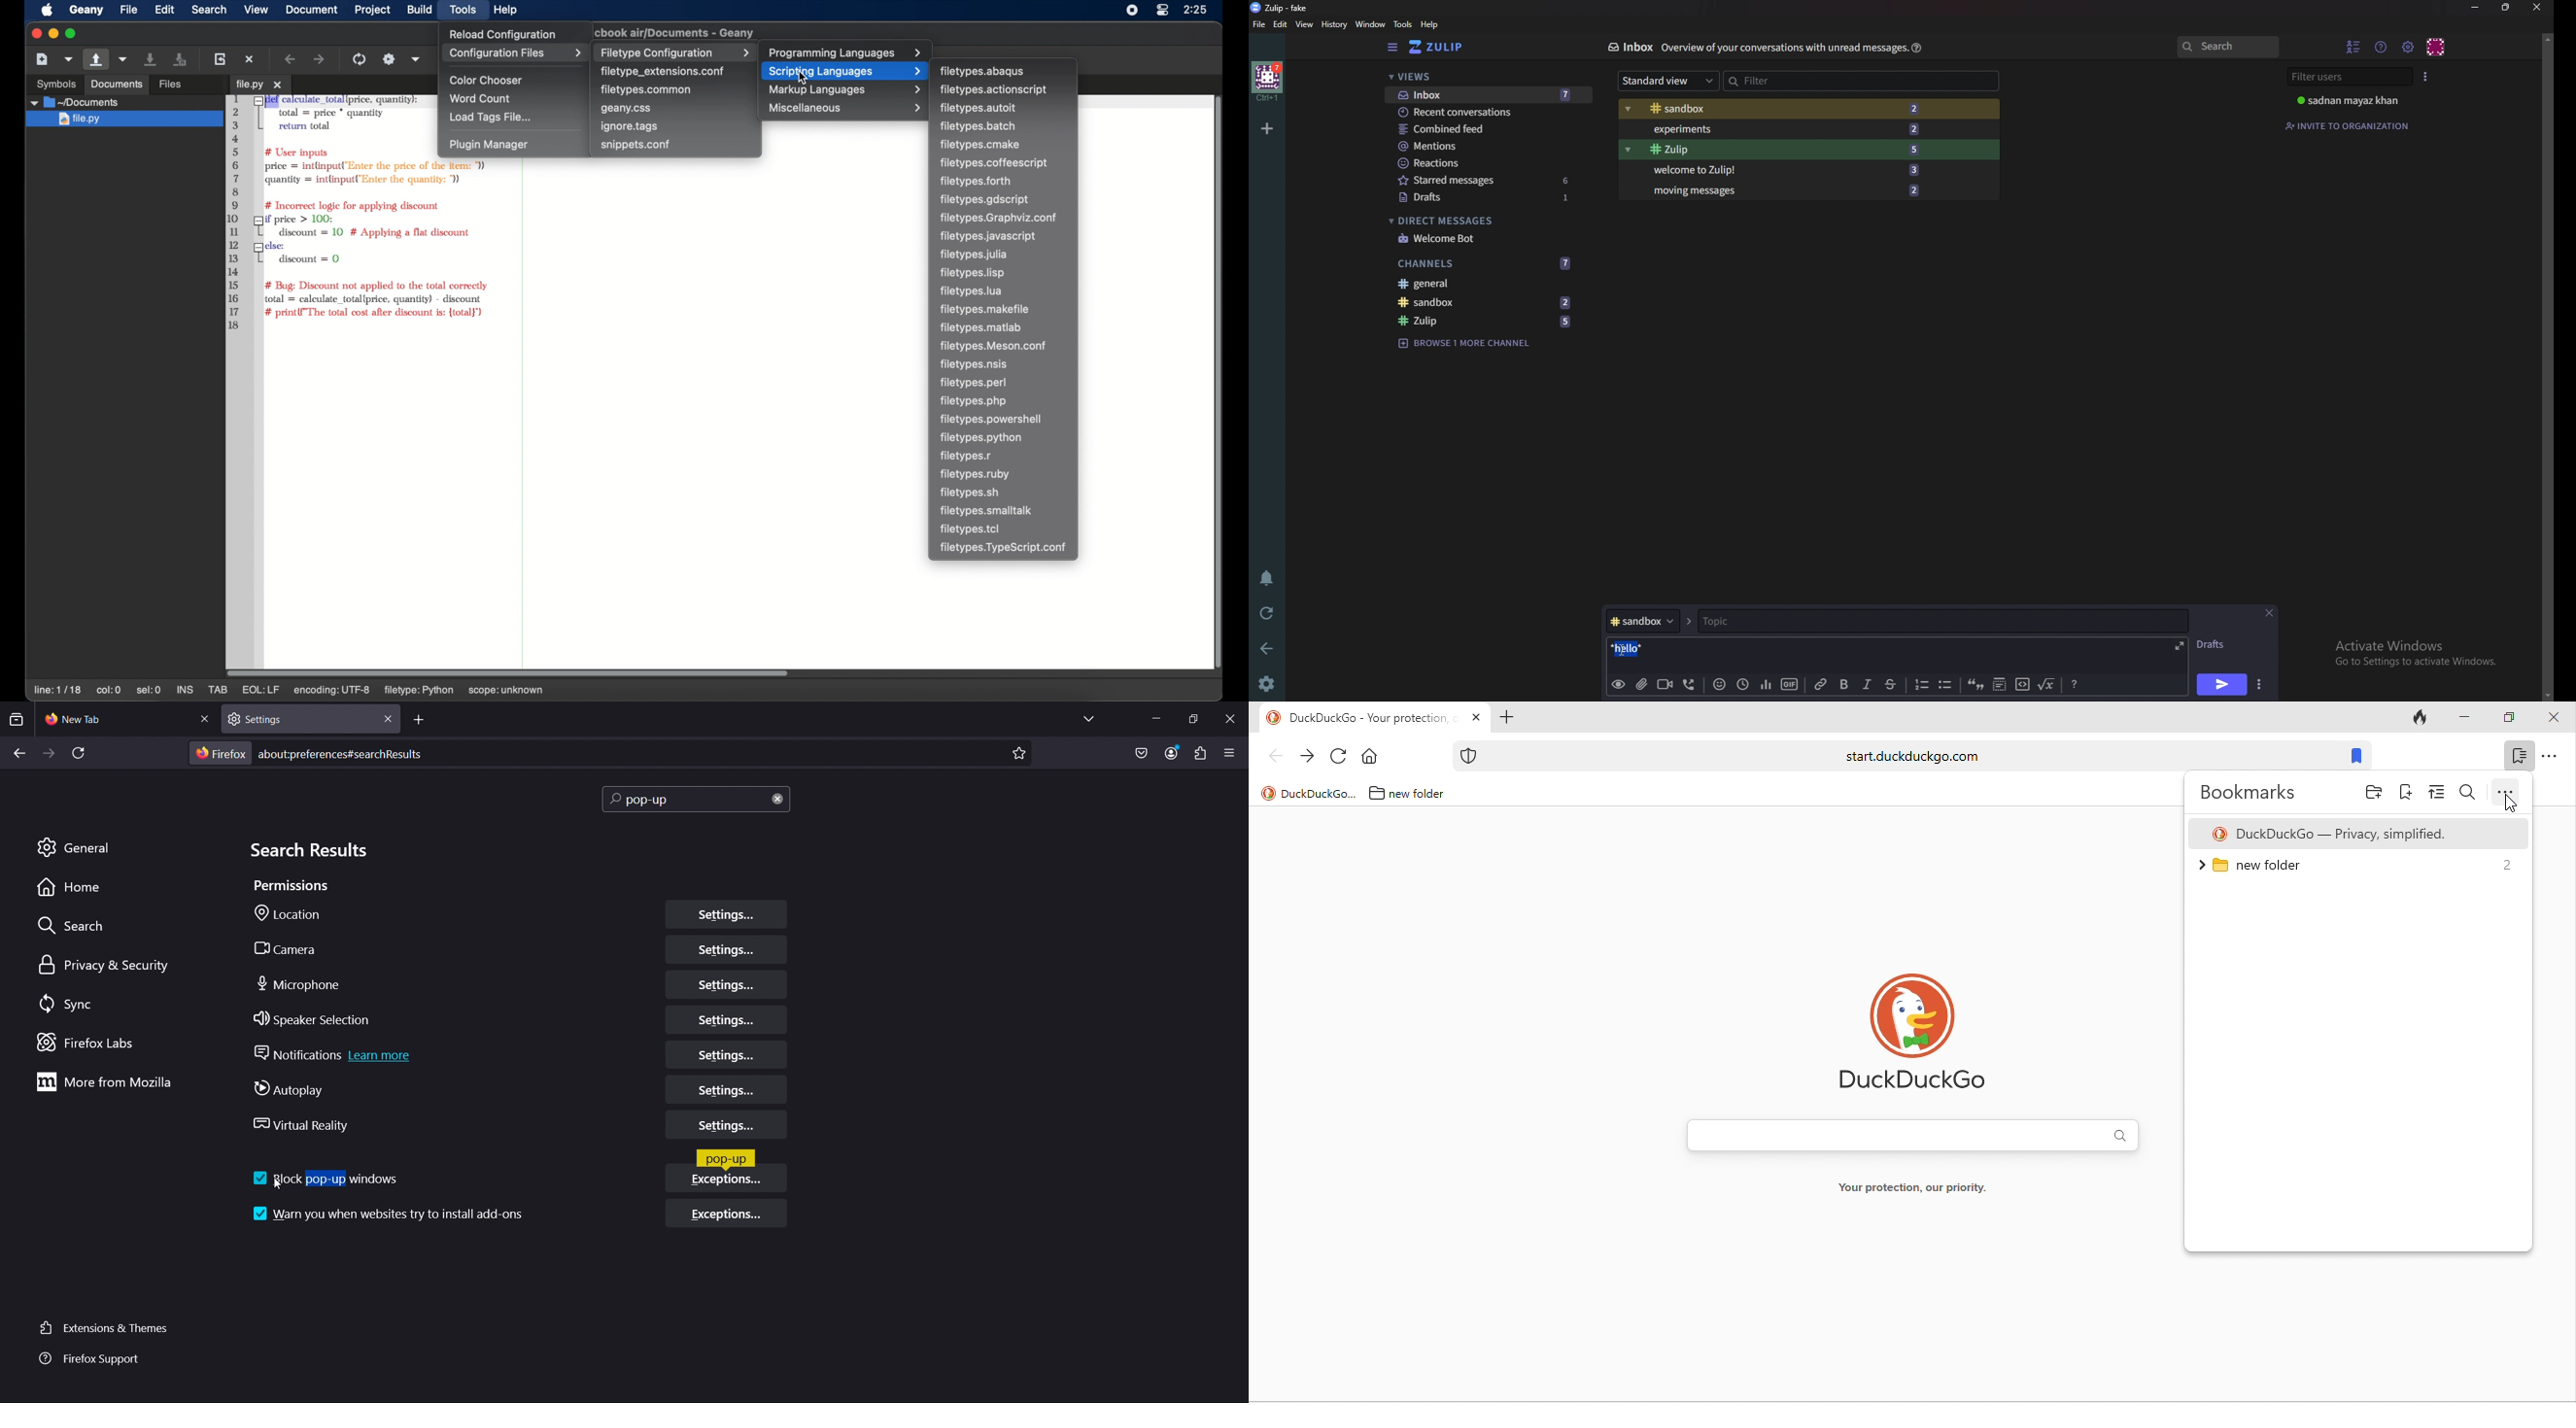 The height and width of the screenshot is (1428, 2576). I want to click on Combined feed, so click(1484, 129).